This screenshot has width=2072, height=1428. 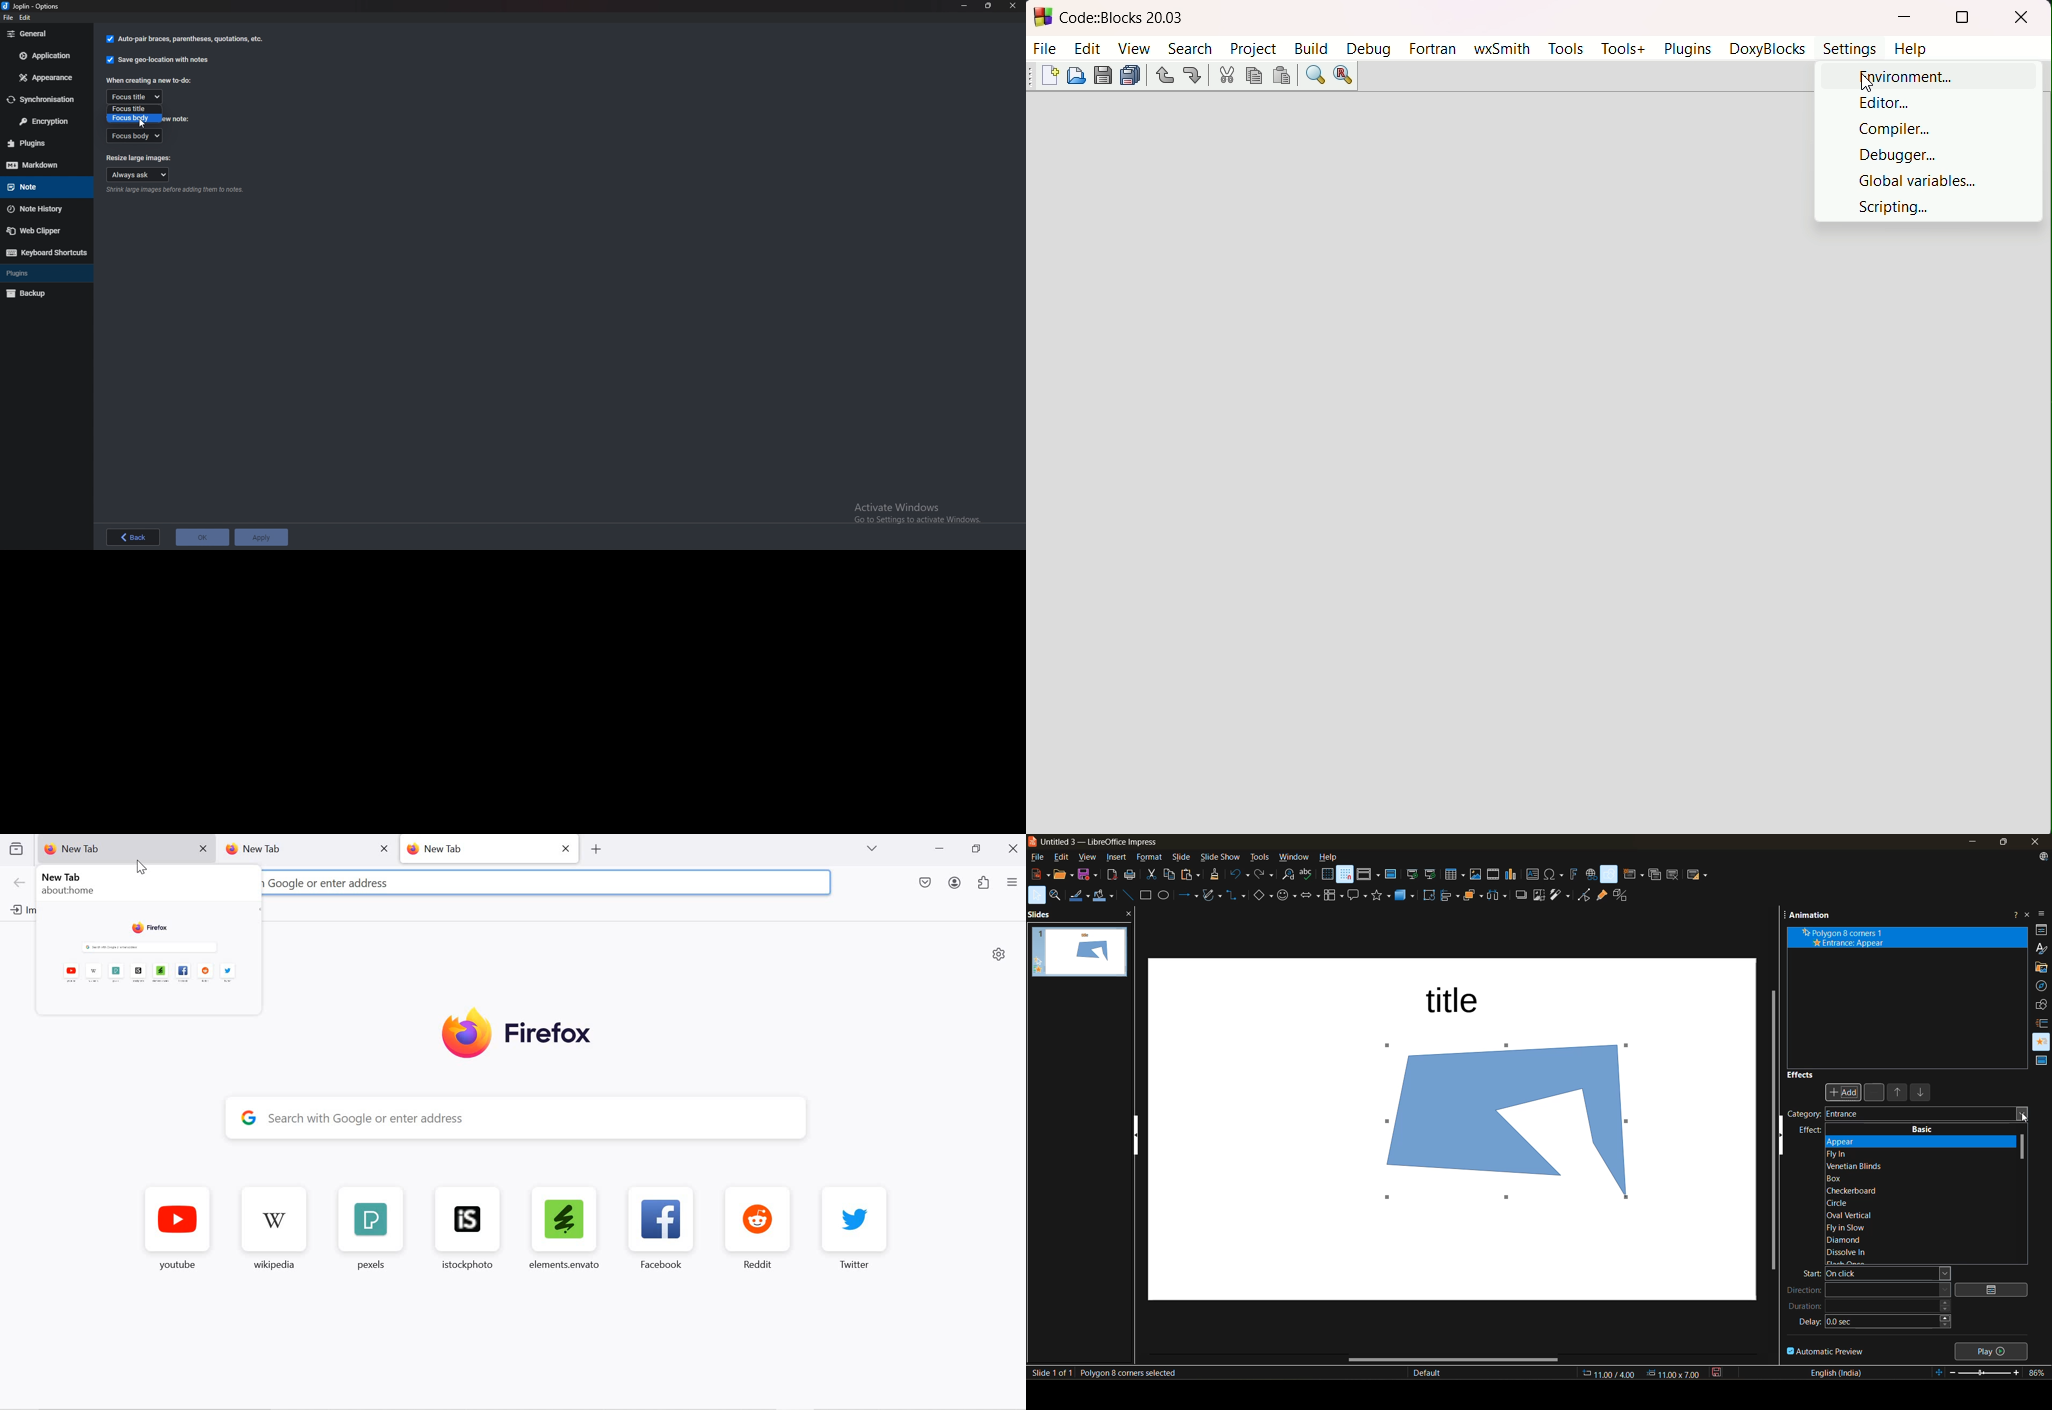 I want to click on title, so click(x=1455, y=1000).